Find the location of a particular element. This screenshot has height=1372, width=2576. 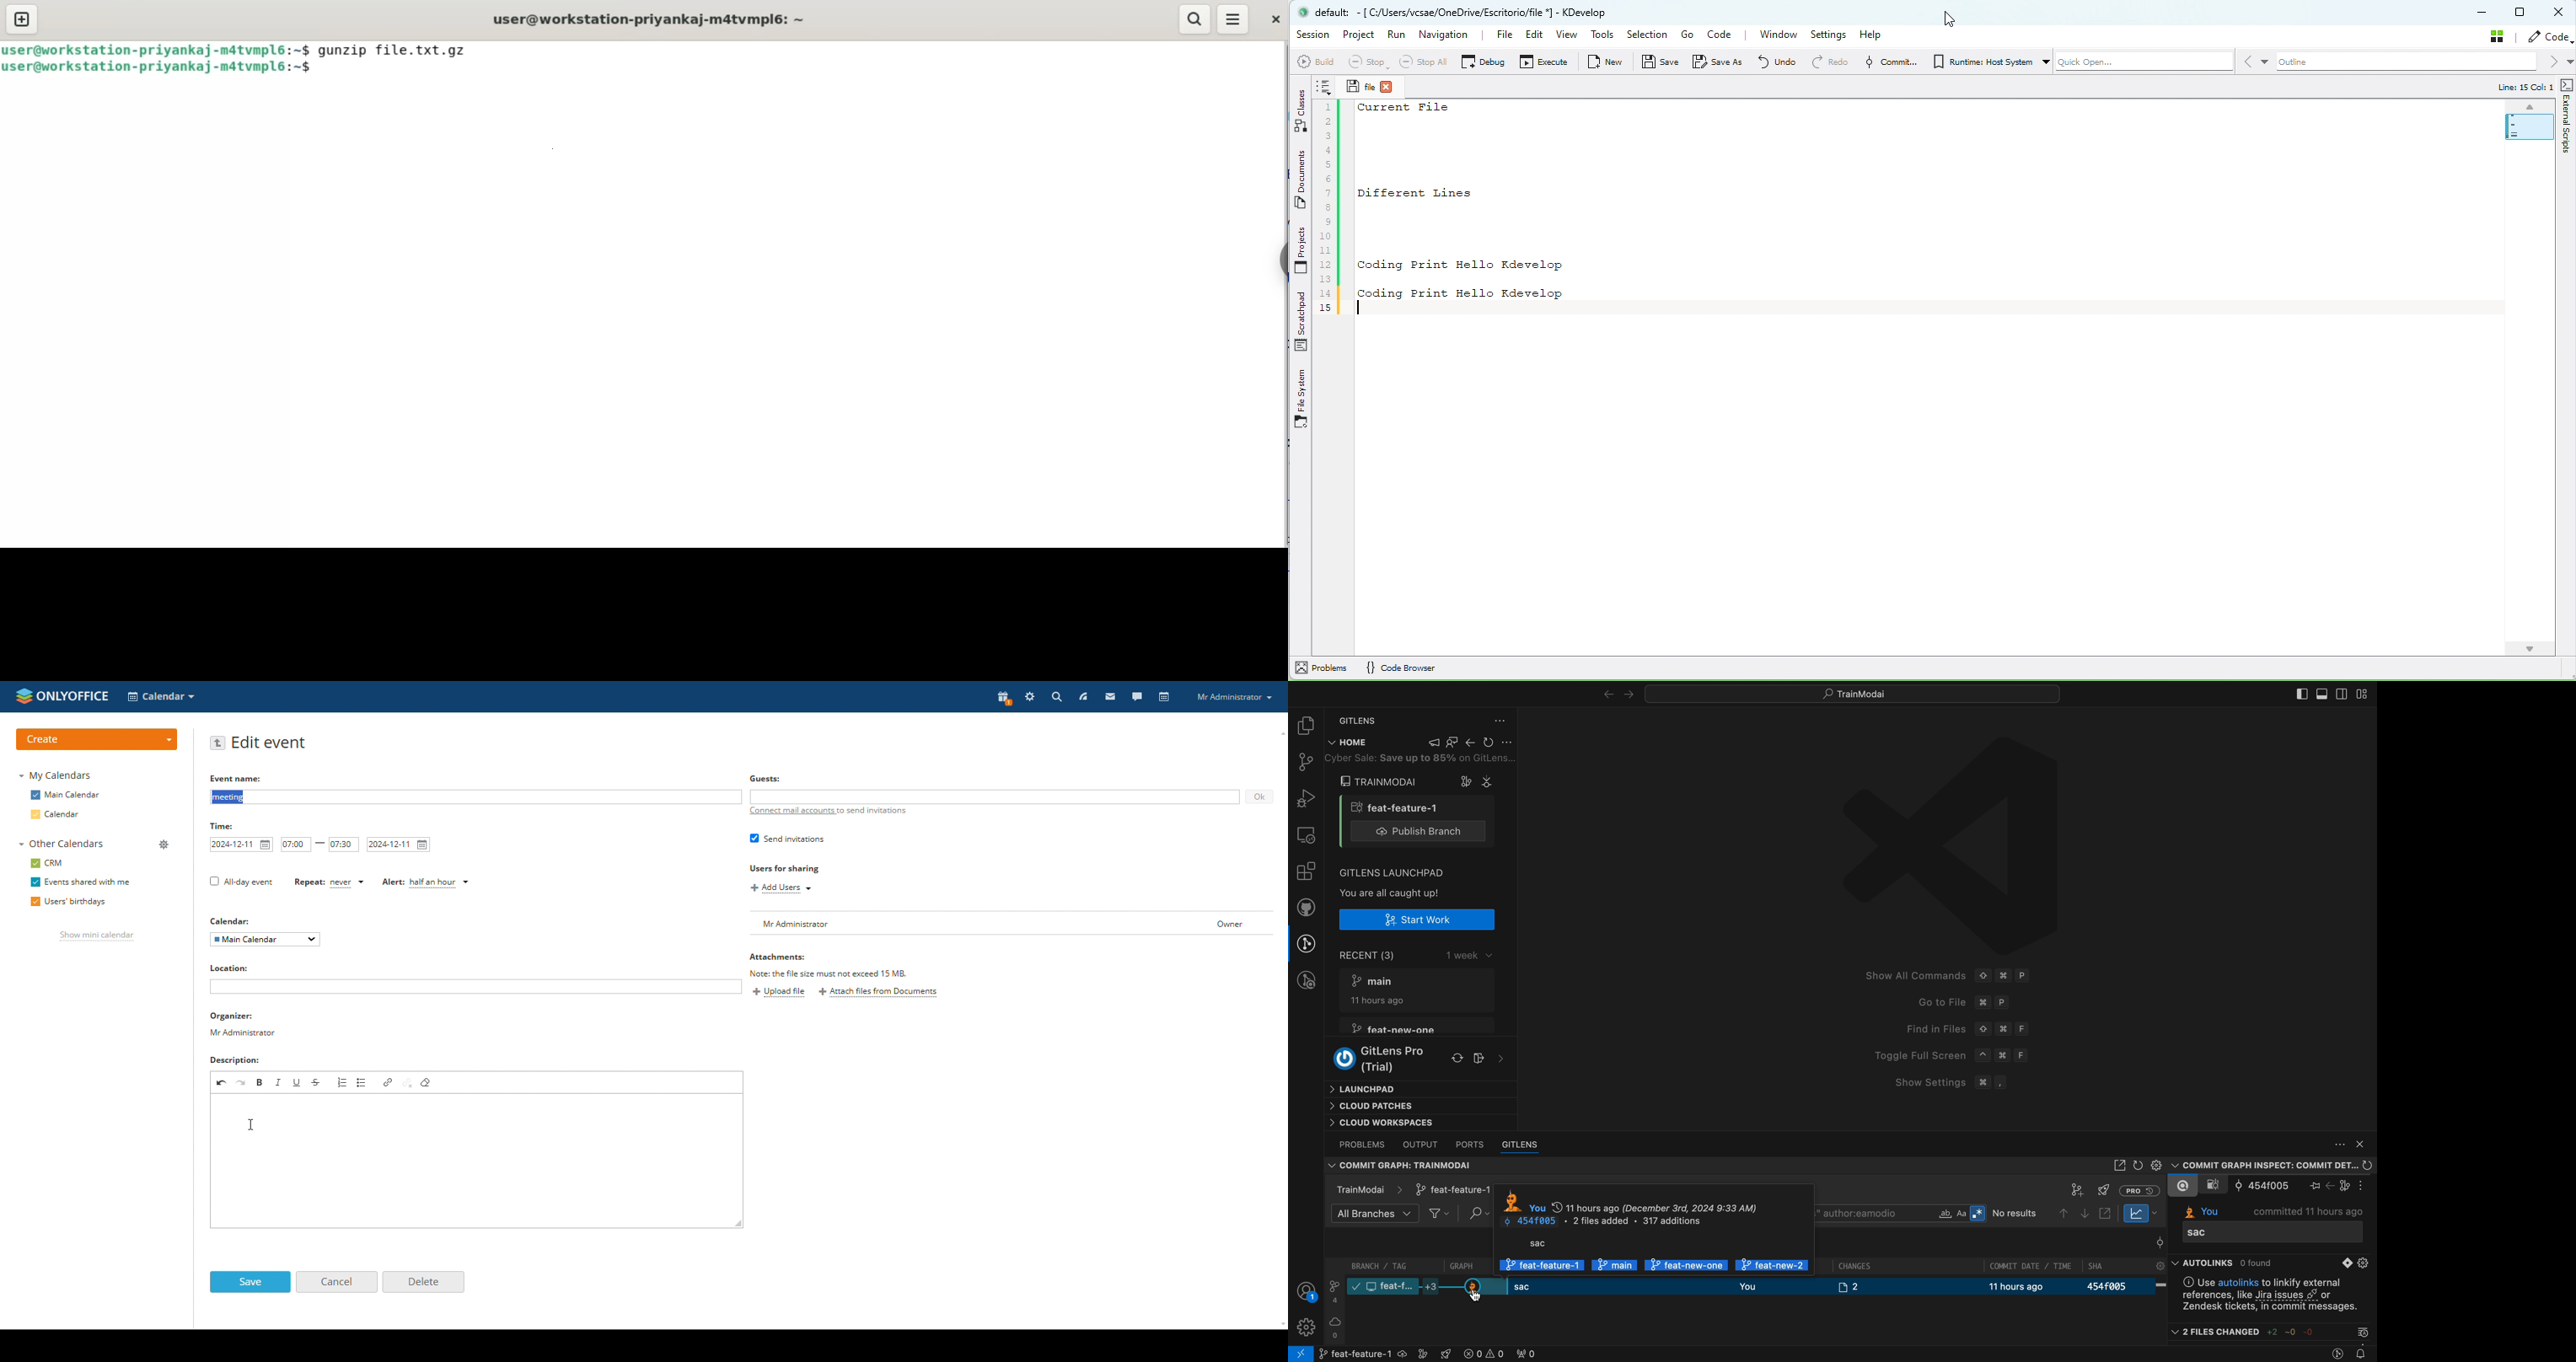

new tab is located at coordinates (22, 20).